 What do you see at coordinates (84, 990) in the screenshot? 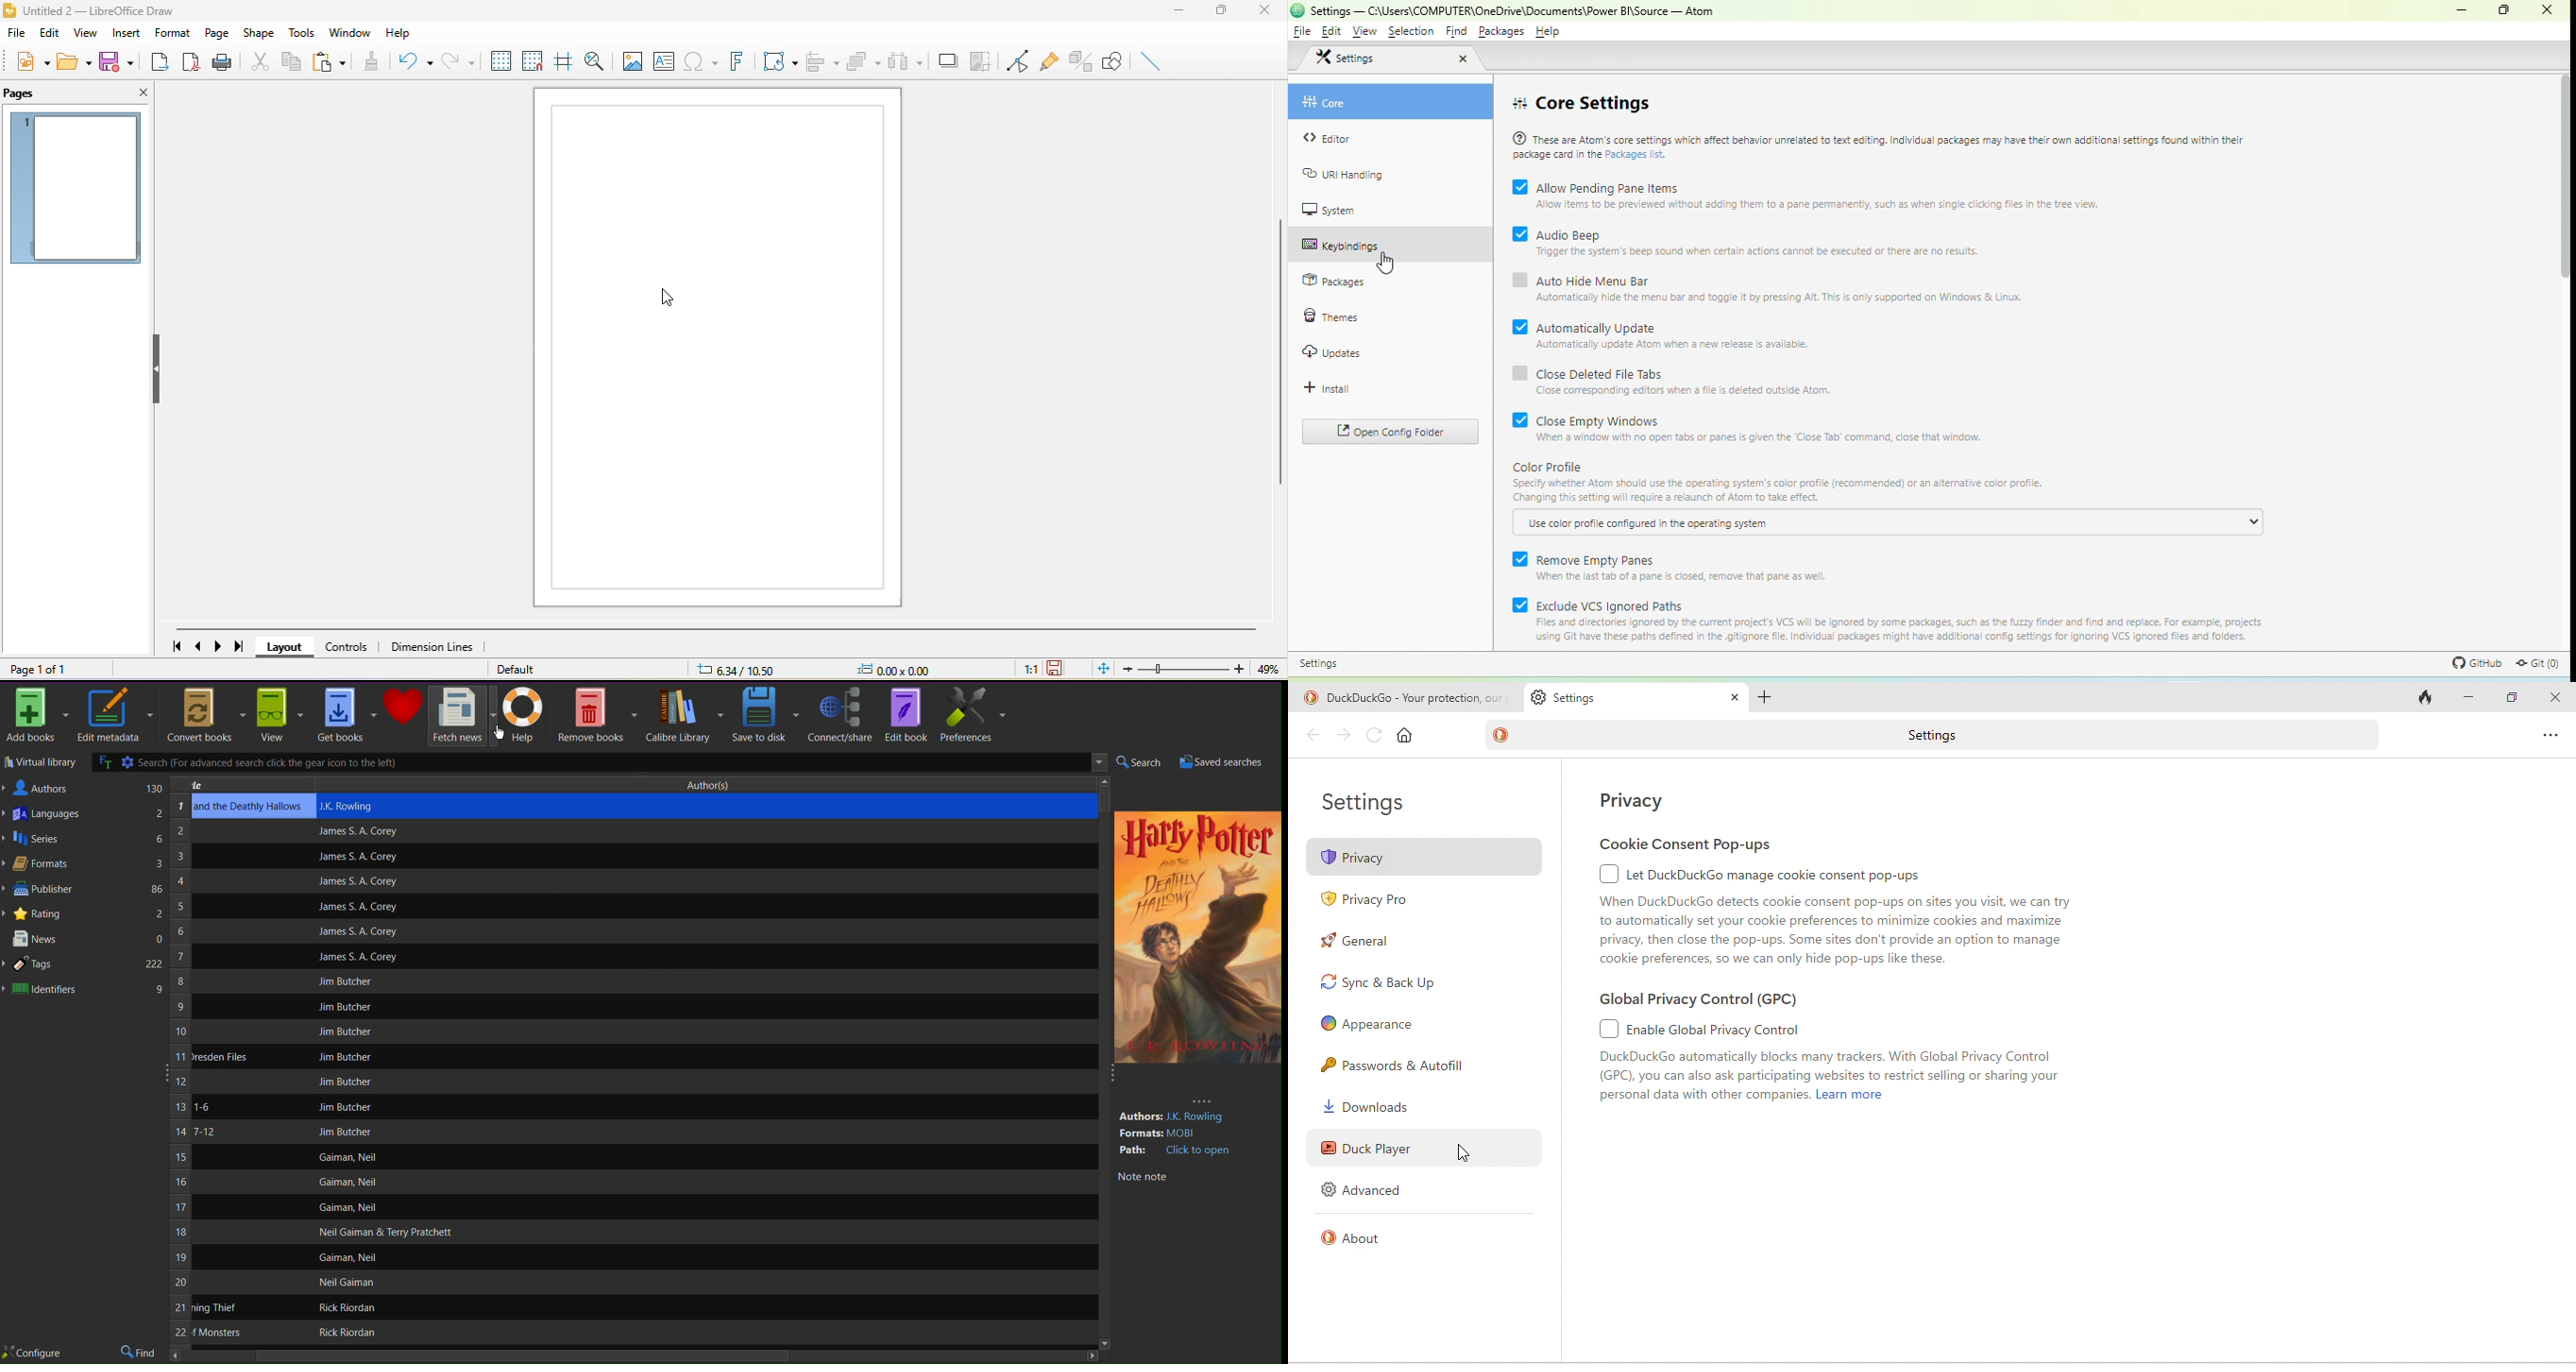
I see `Identifiers` at bounding box center [84, 990].